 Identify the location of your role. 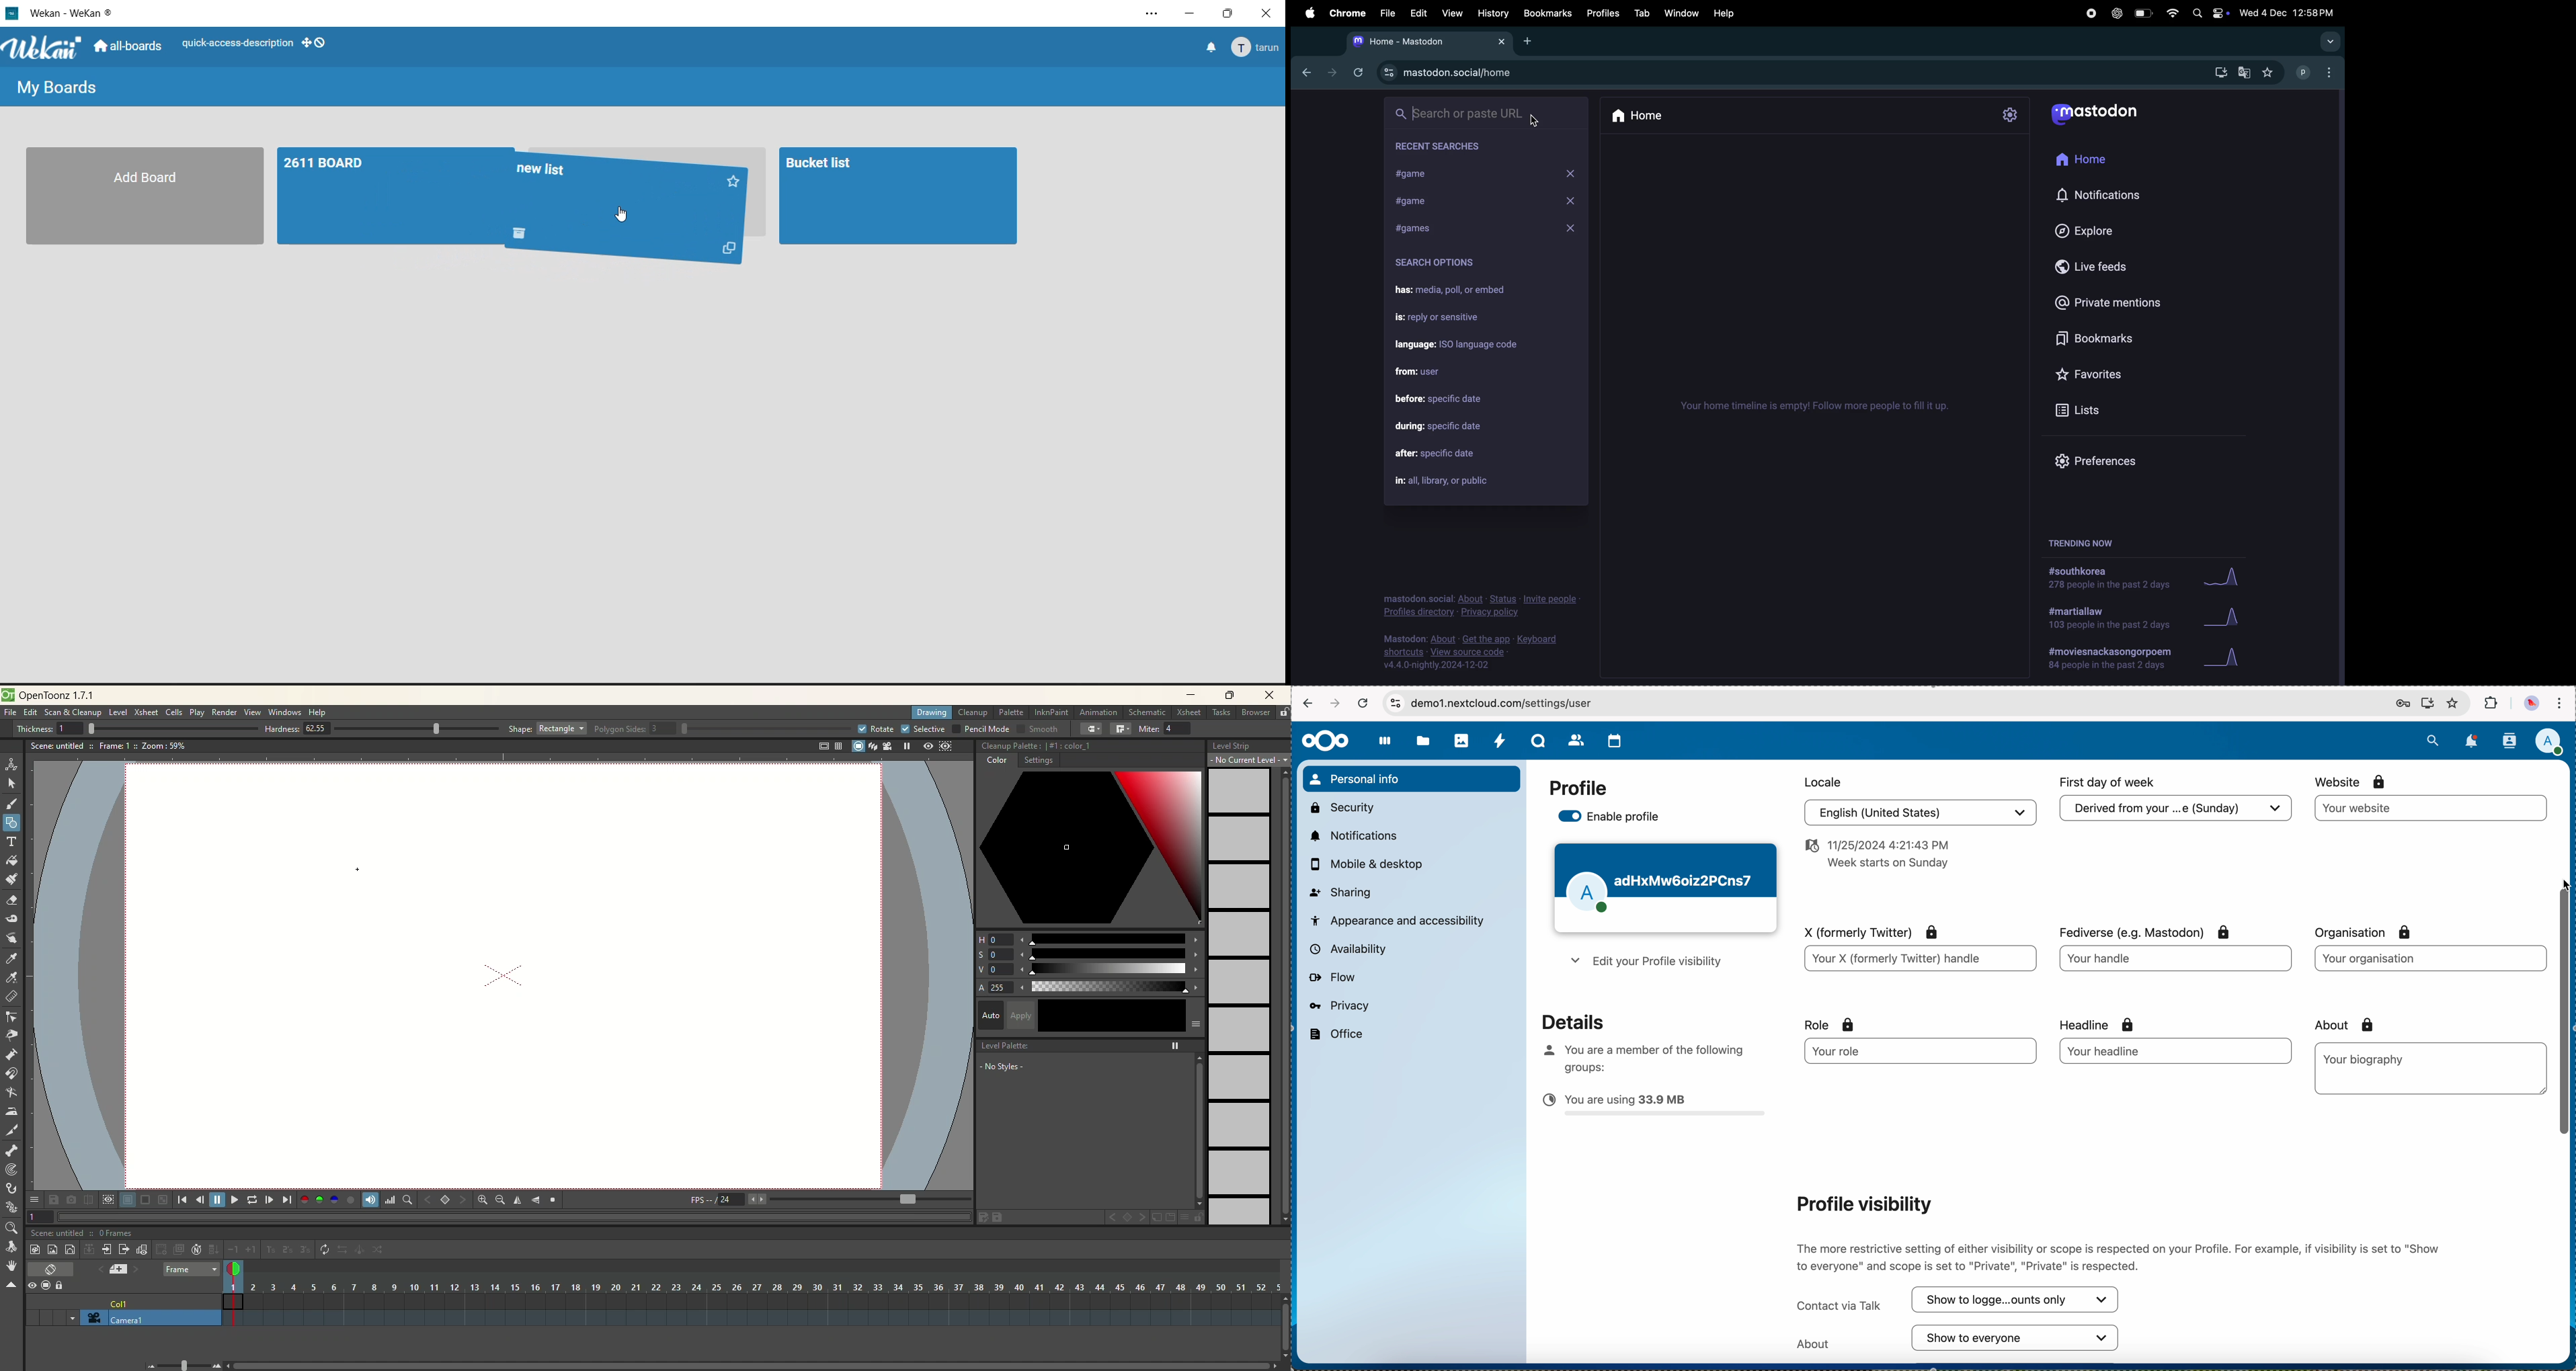
(1912, 1051).